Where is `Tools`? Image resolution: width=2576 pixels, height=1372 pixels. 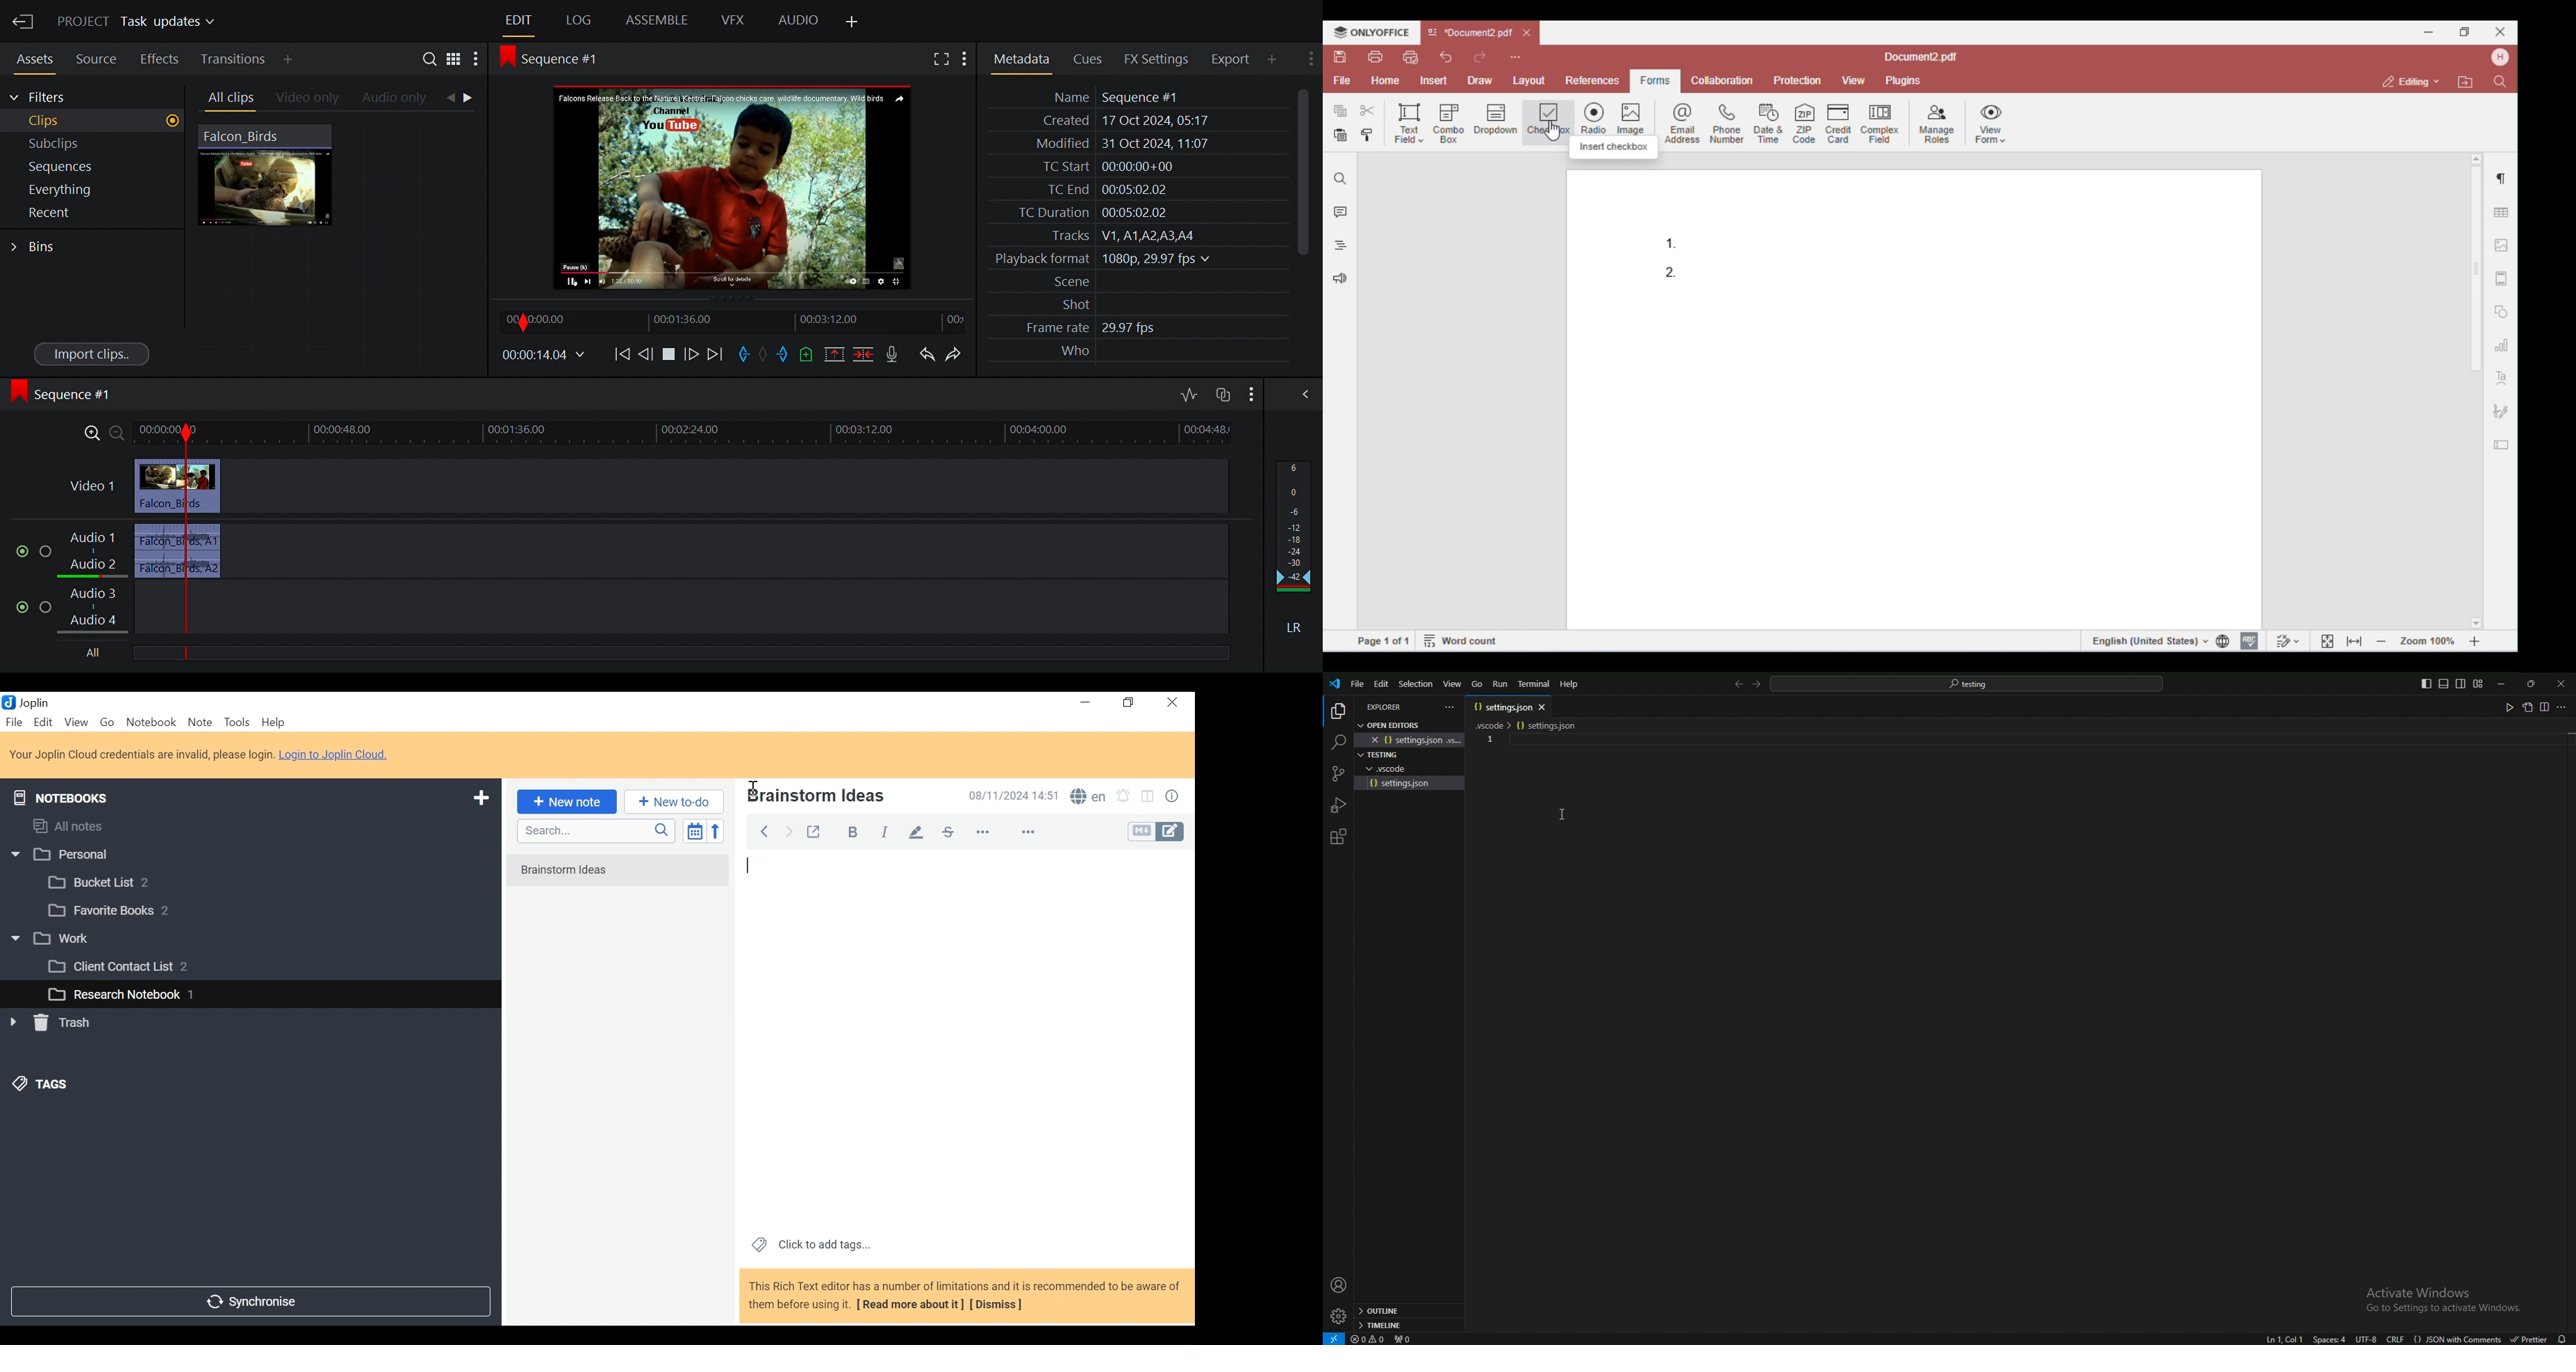
Tools is located at coordinates (236, 722).